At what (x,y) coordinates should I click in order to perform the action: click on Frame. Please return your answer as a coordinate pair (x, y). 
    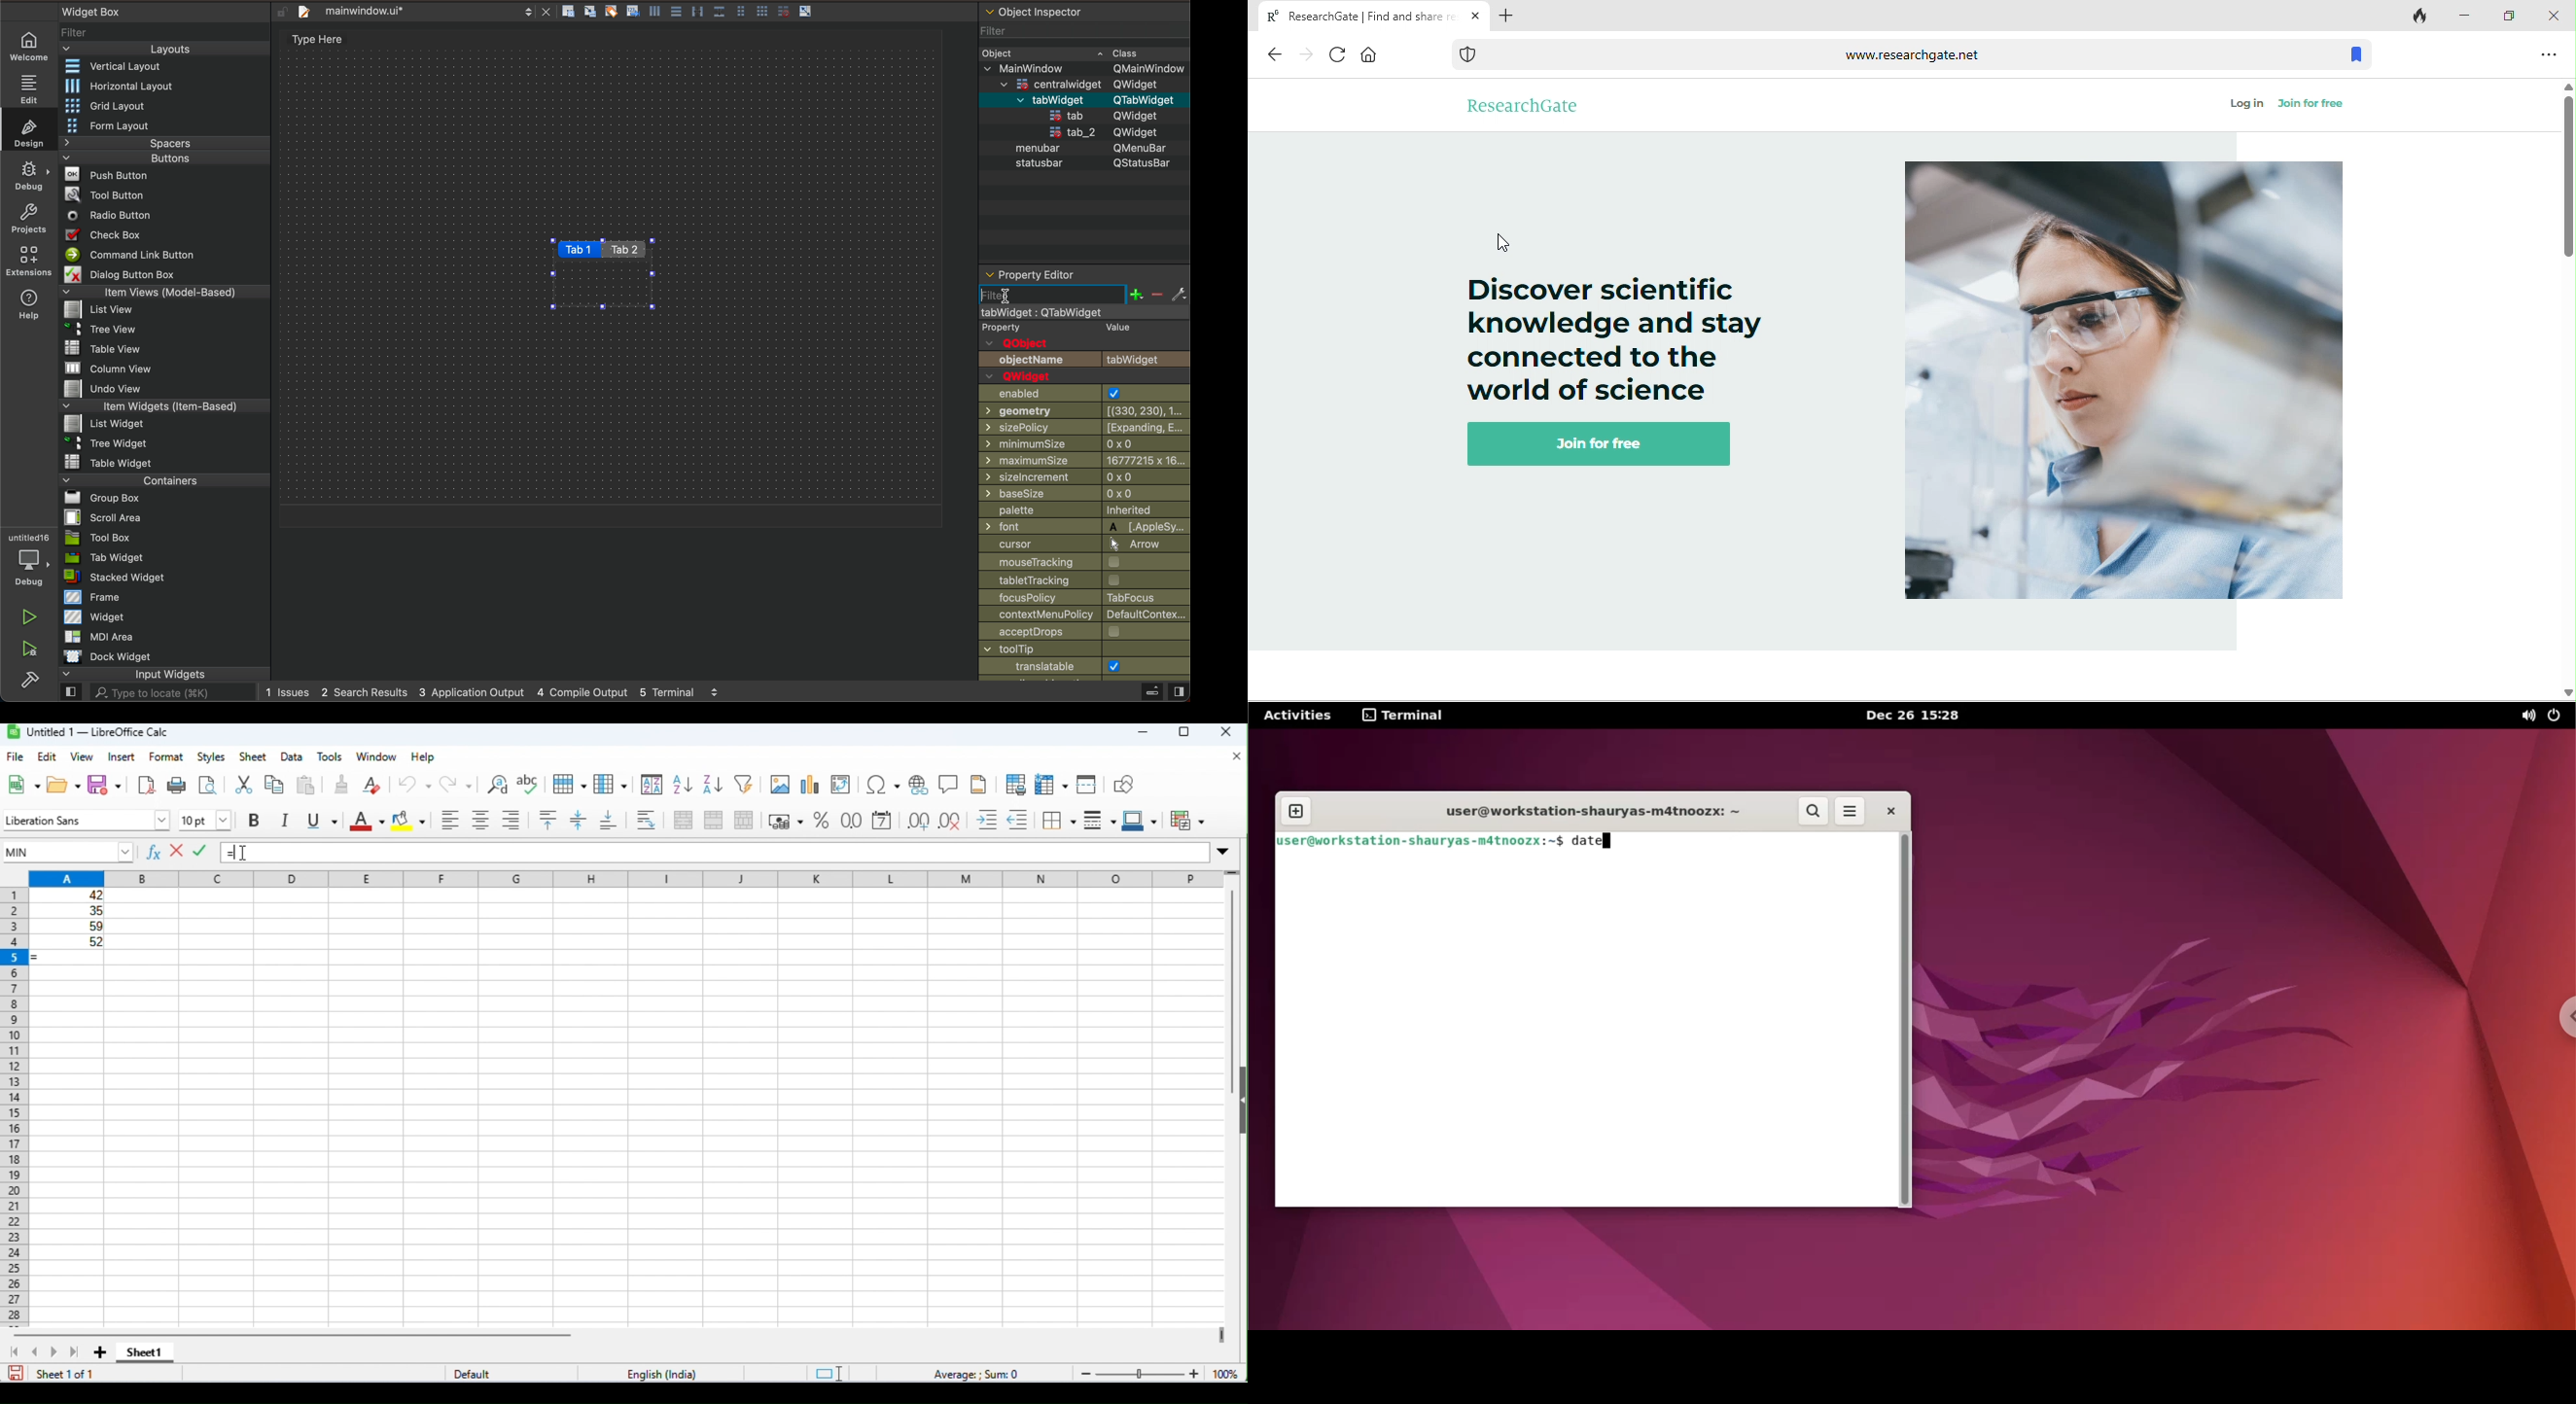
    Looking at the image, I should click on (88, 597).